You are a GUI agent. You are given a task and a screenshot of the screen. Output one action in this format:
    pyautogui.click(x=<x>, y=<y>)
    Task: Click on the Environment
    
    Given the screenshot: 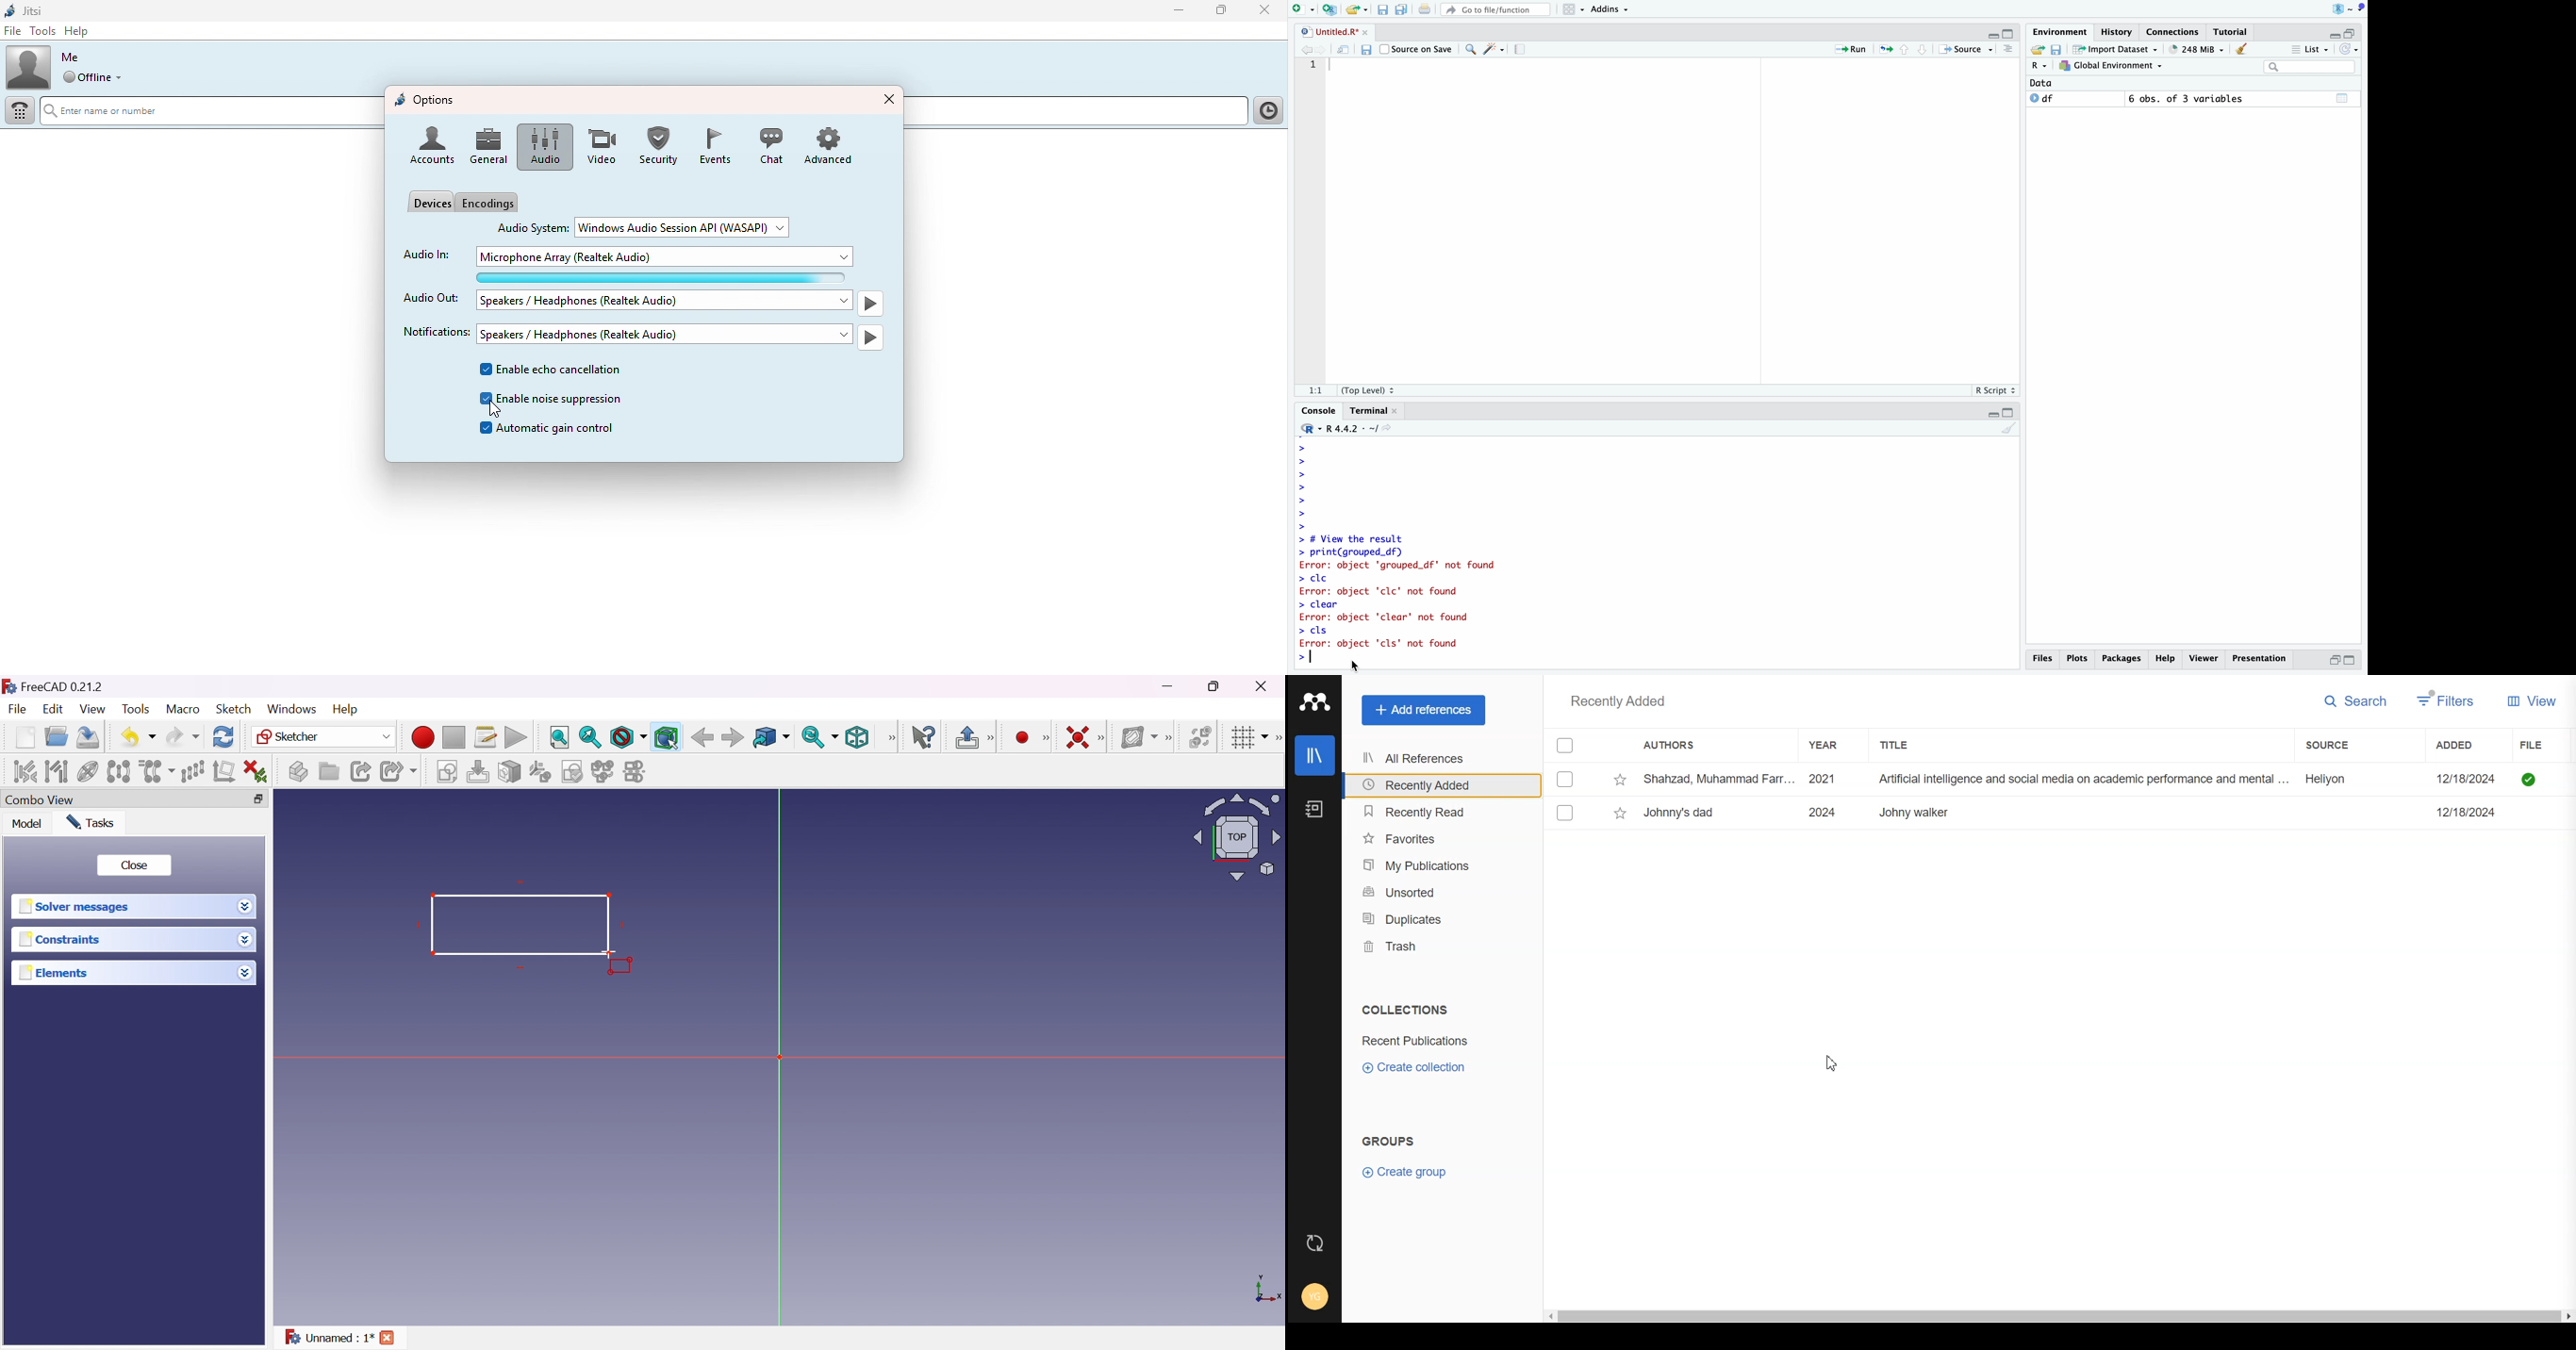 What is the action you would take?
    pyautogui.click(x=2060, y=31)
    